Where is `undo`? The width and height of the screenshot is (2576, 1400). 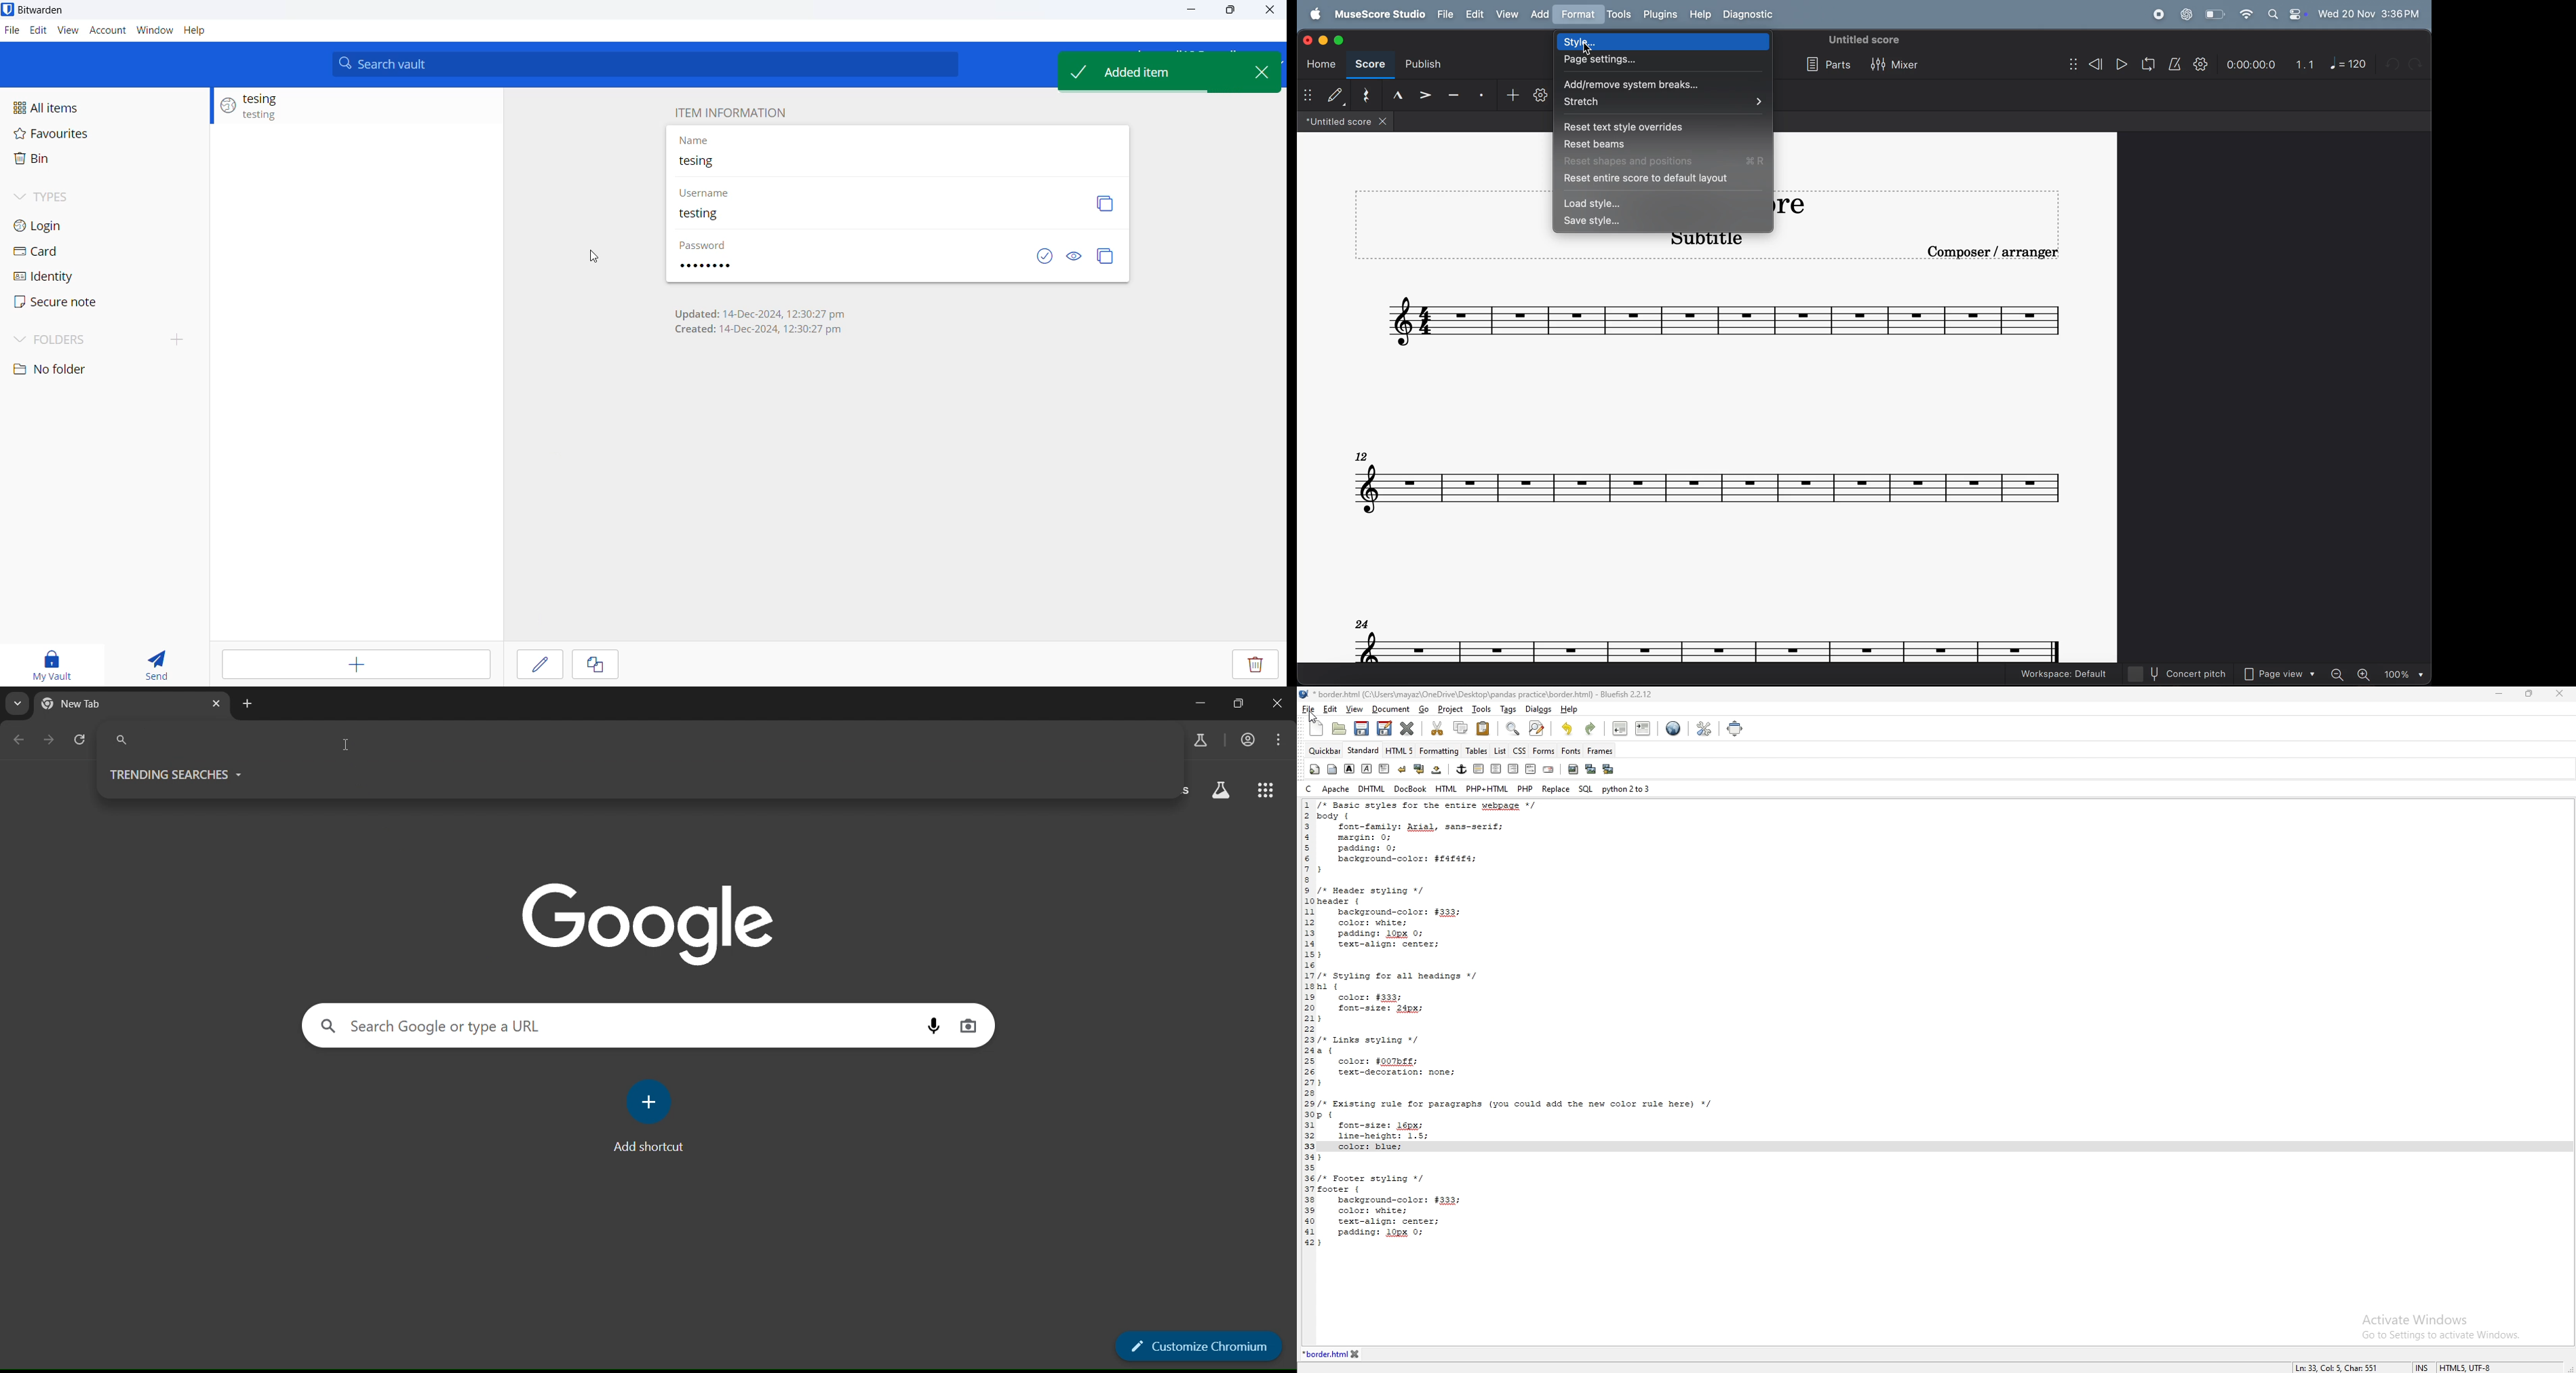 undo is located at coordinates (1569, 728).